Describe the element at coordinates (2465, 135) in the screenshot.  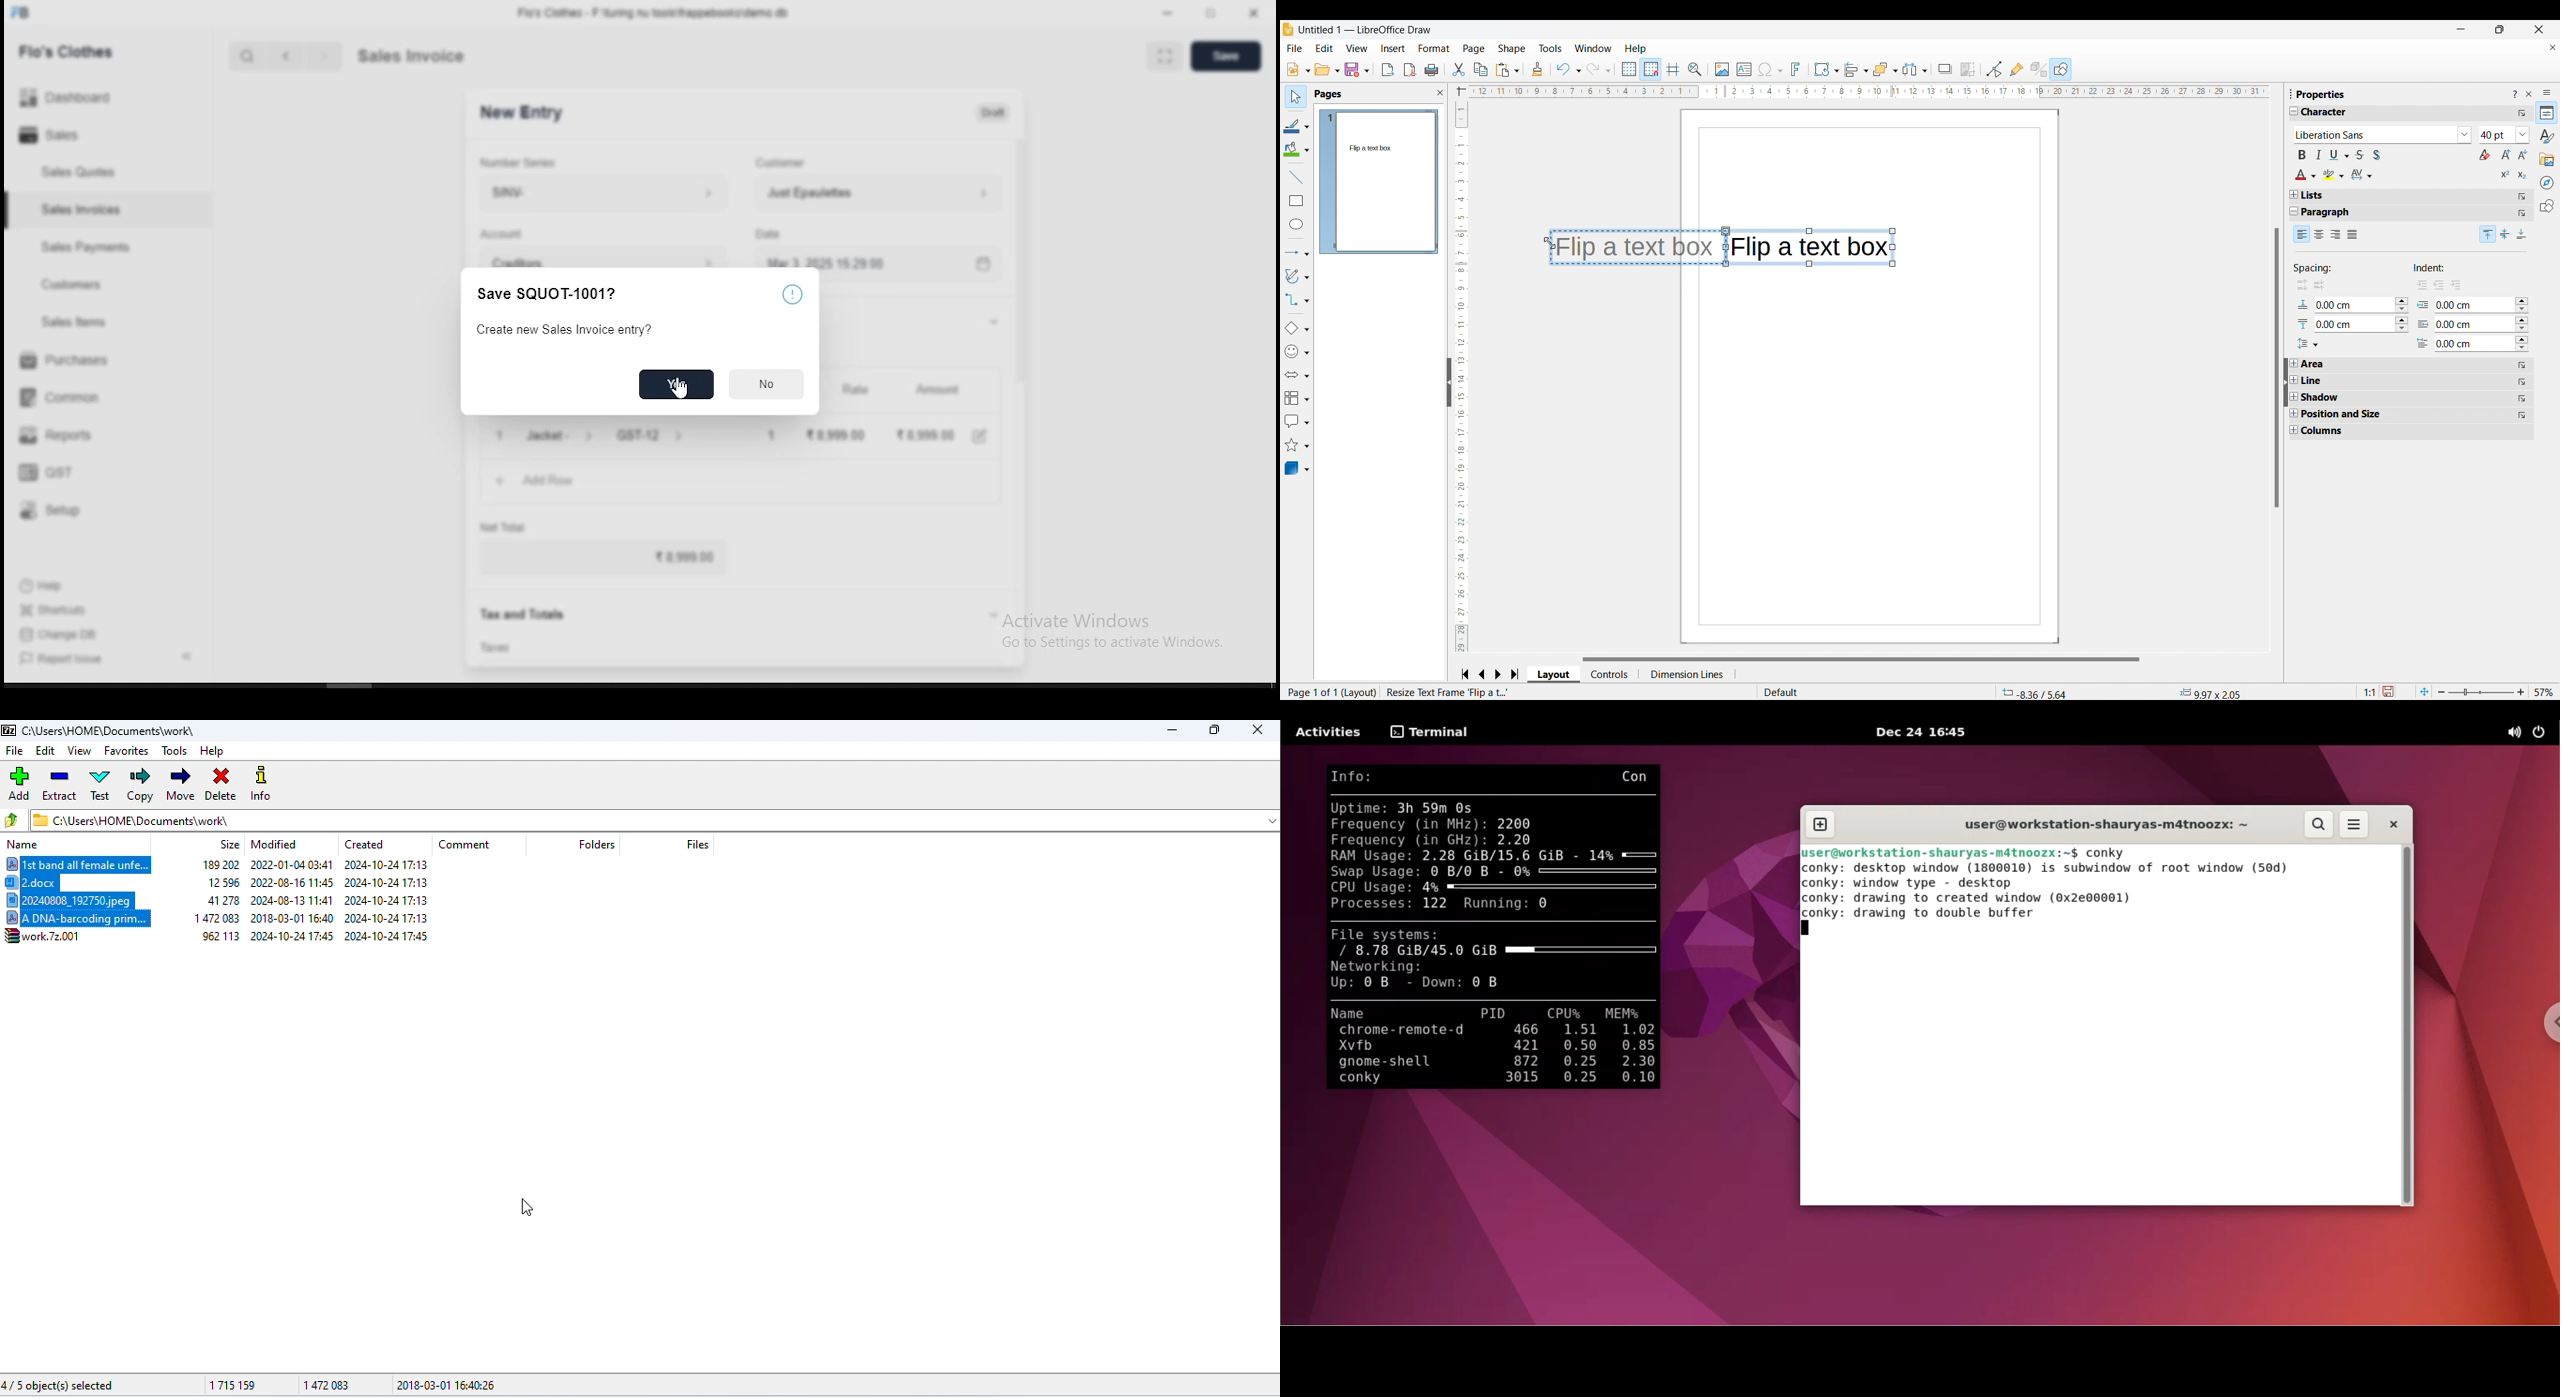
I see `List font options` at that location.